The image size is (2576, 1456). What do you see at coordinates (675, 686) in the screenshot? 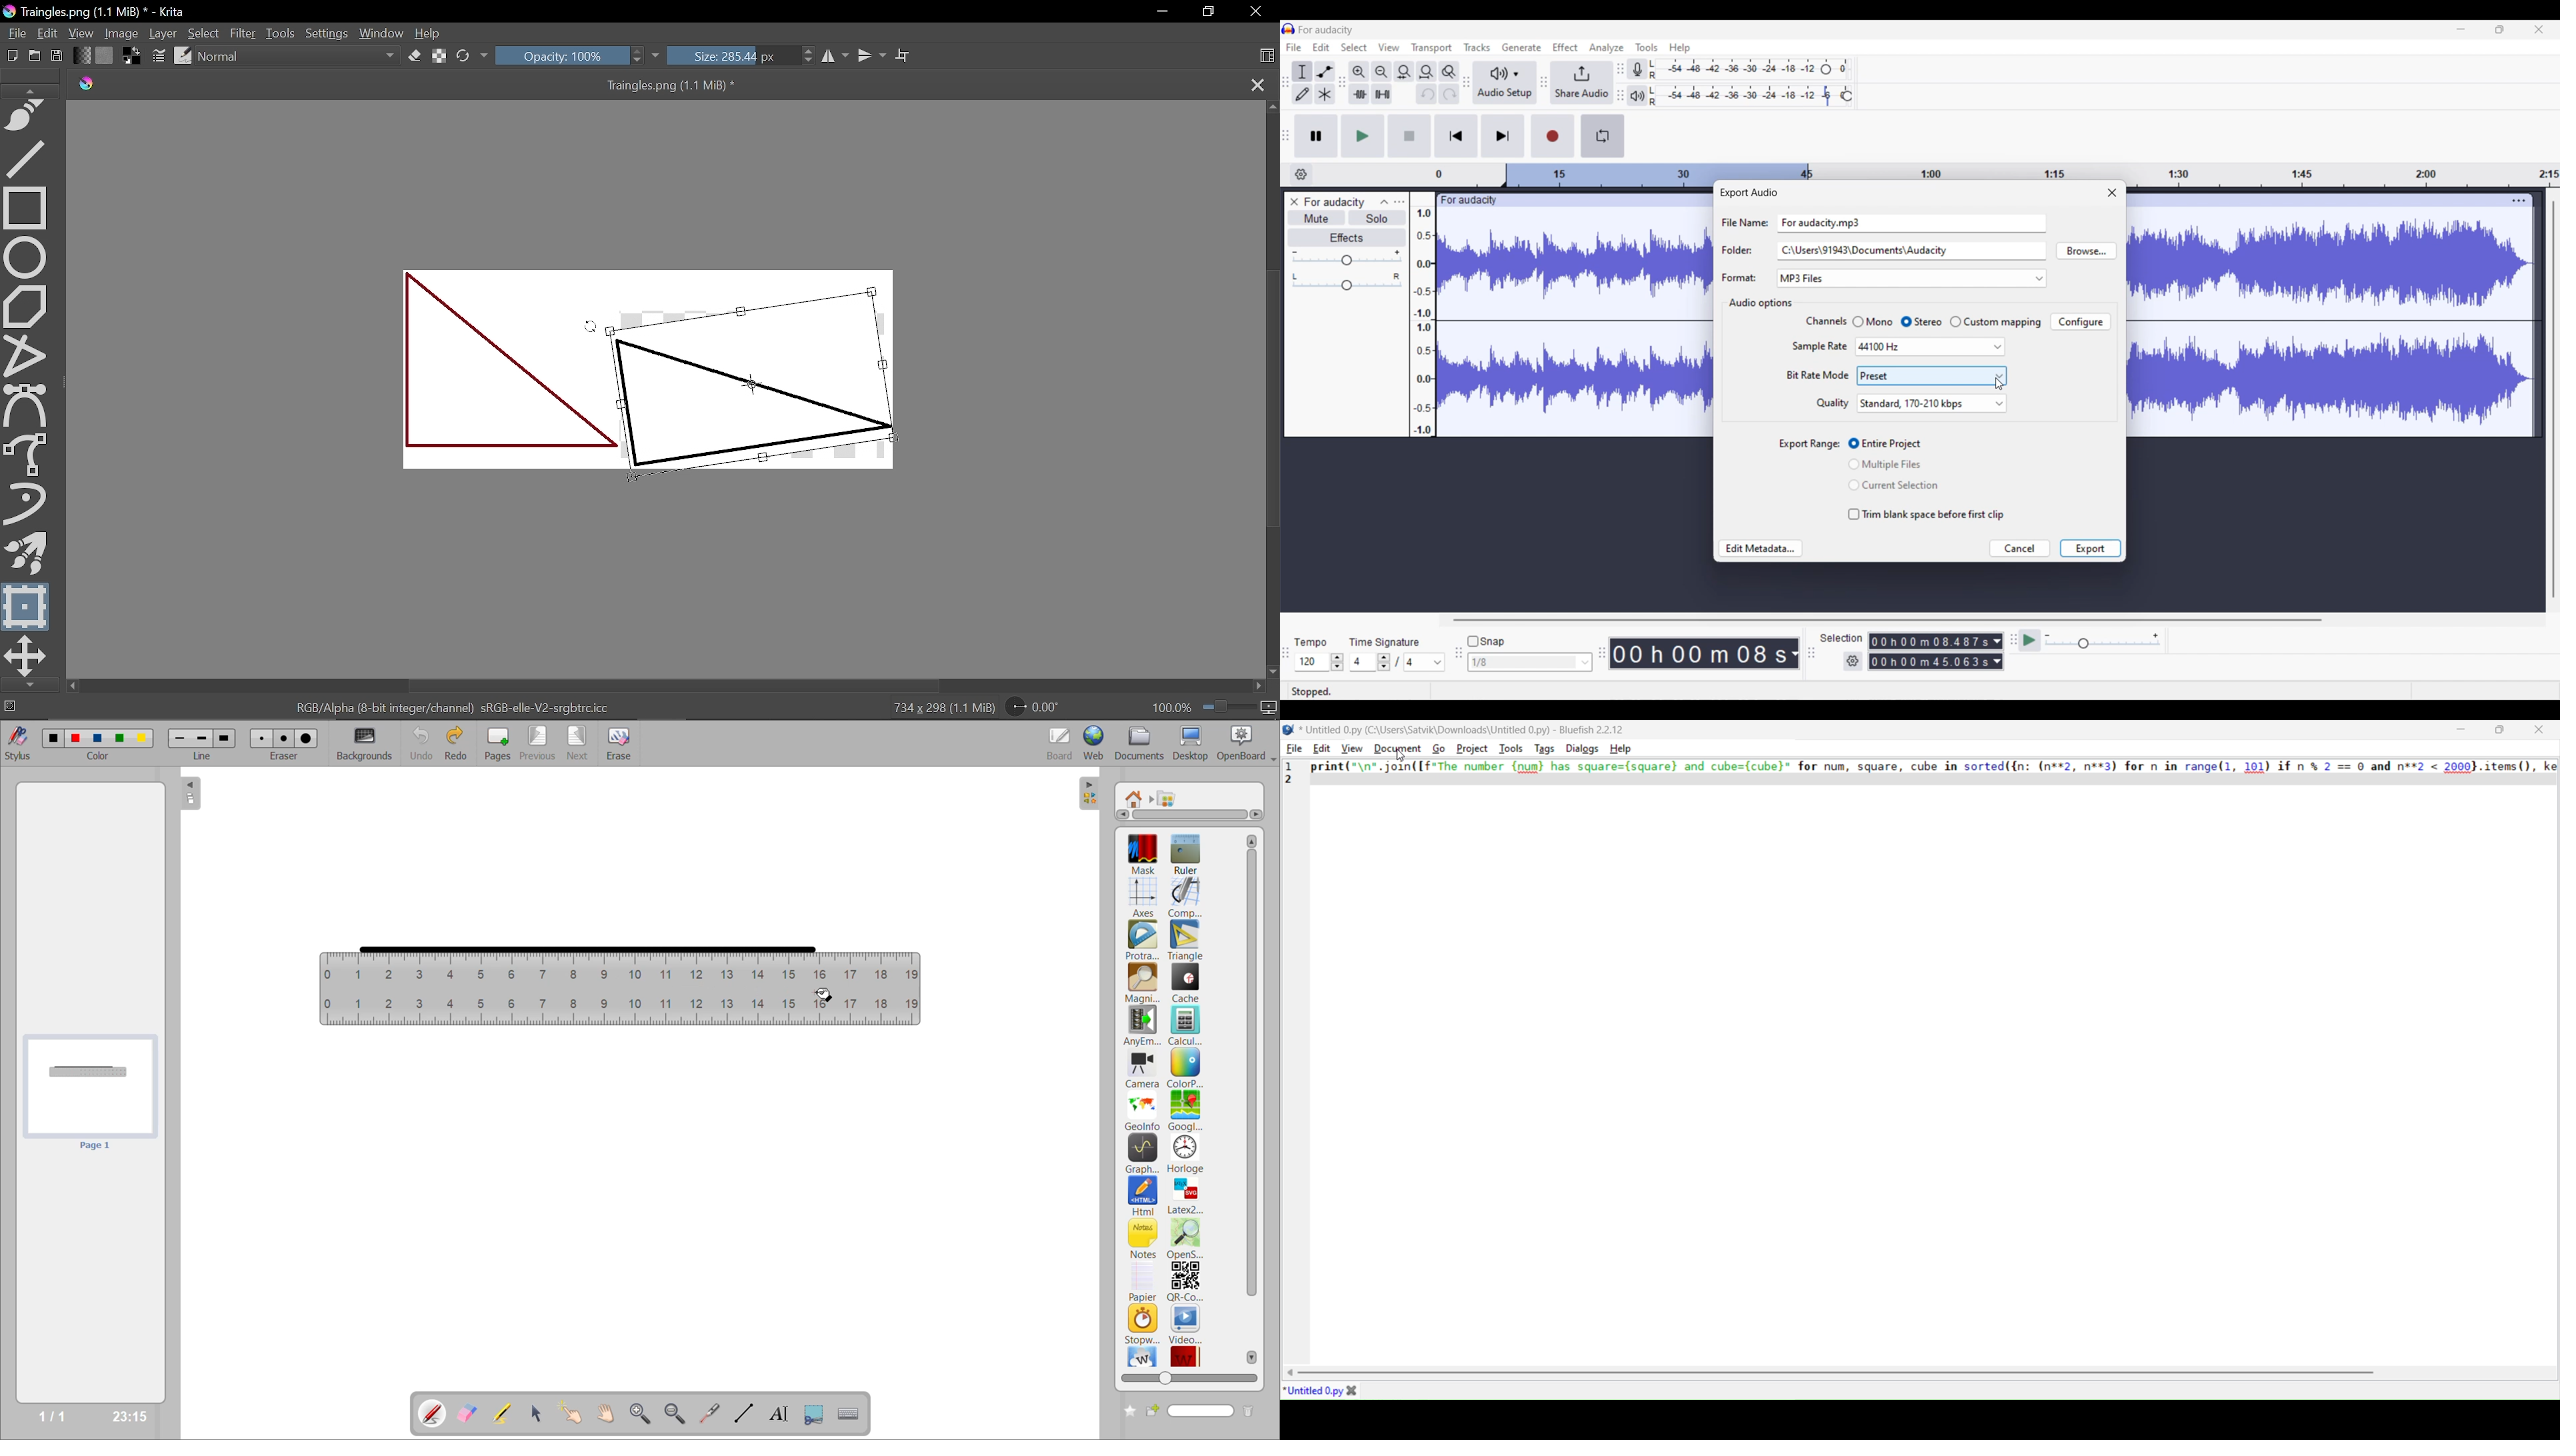
I see `Horizontal scrollbar` at bounding box center [675, 686].